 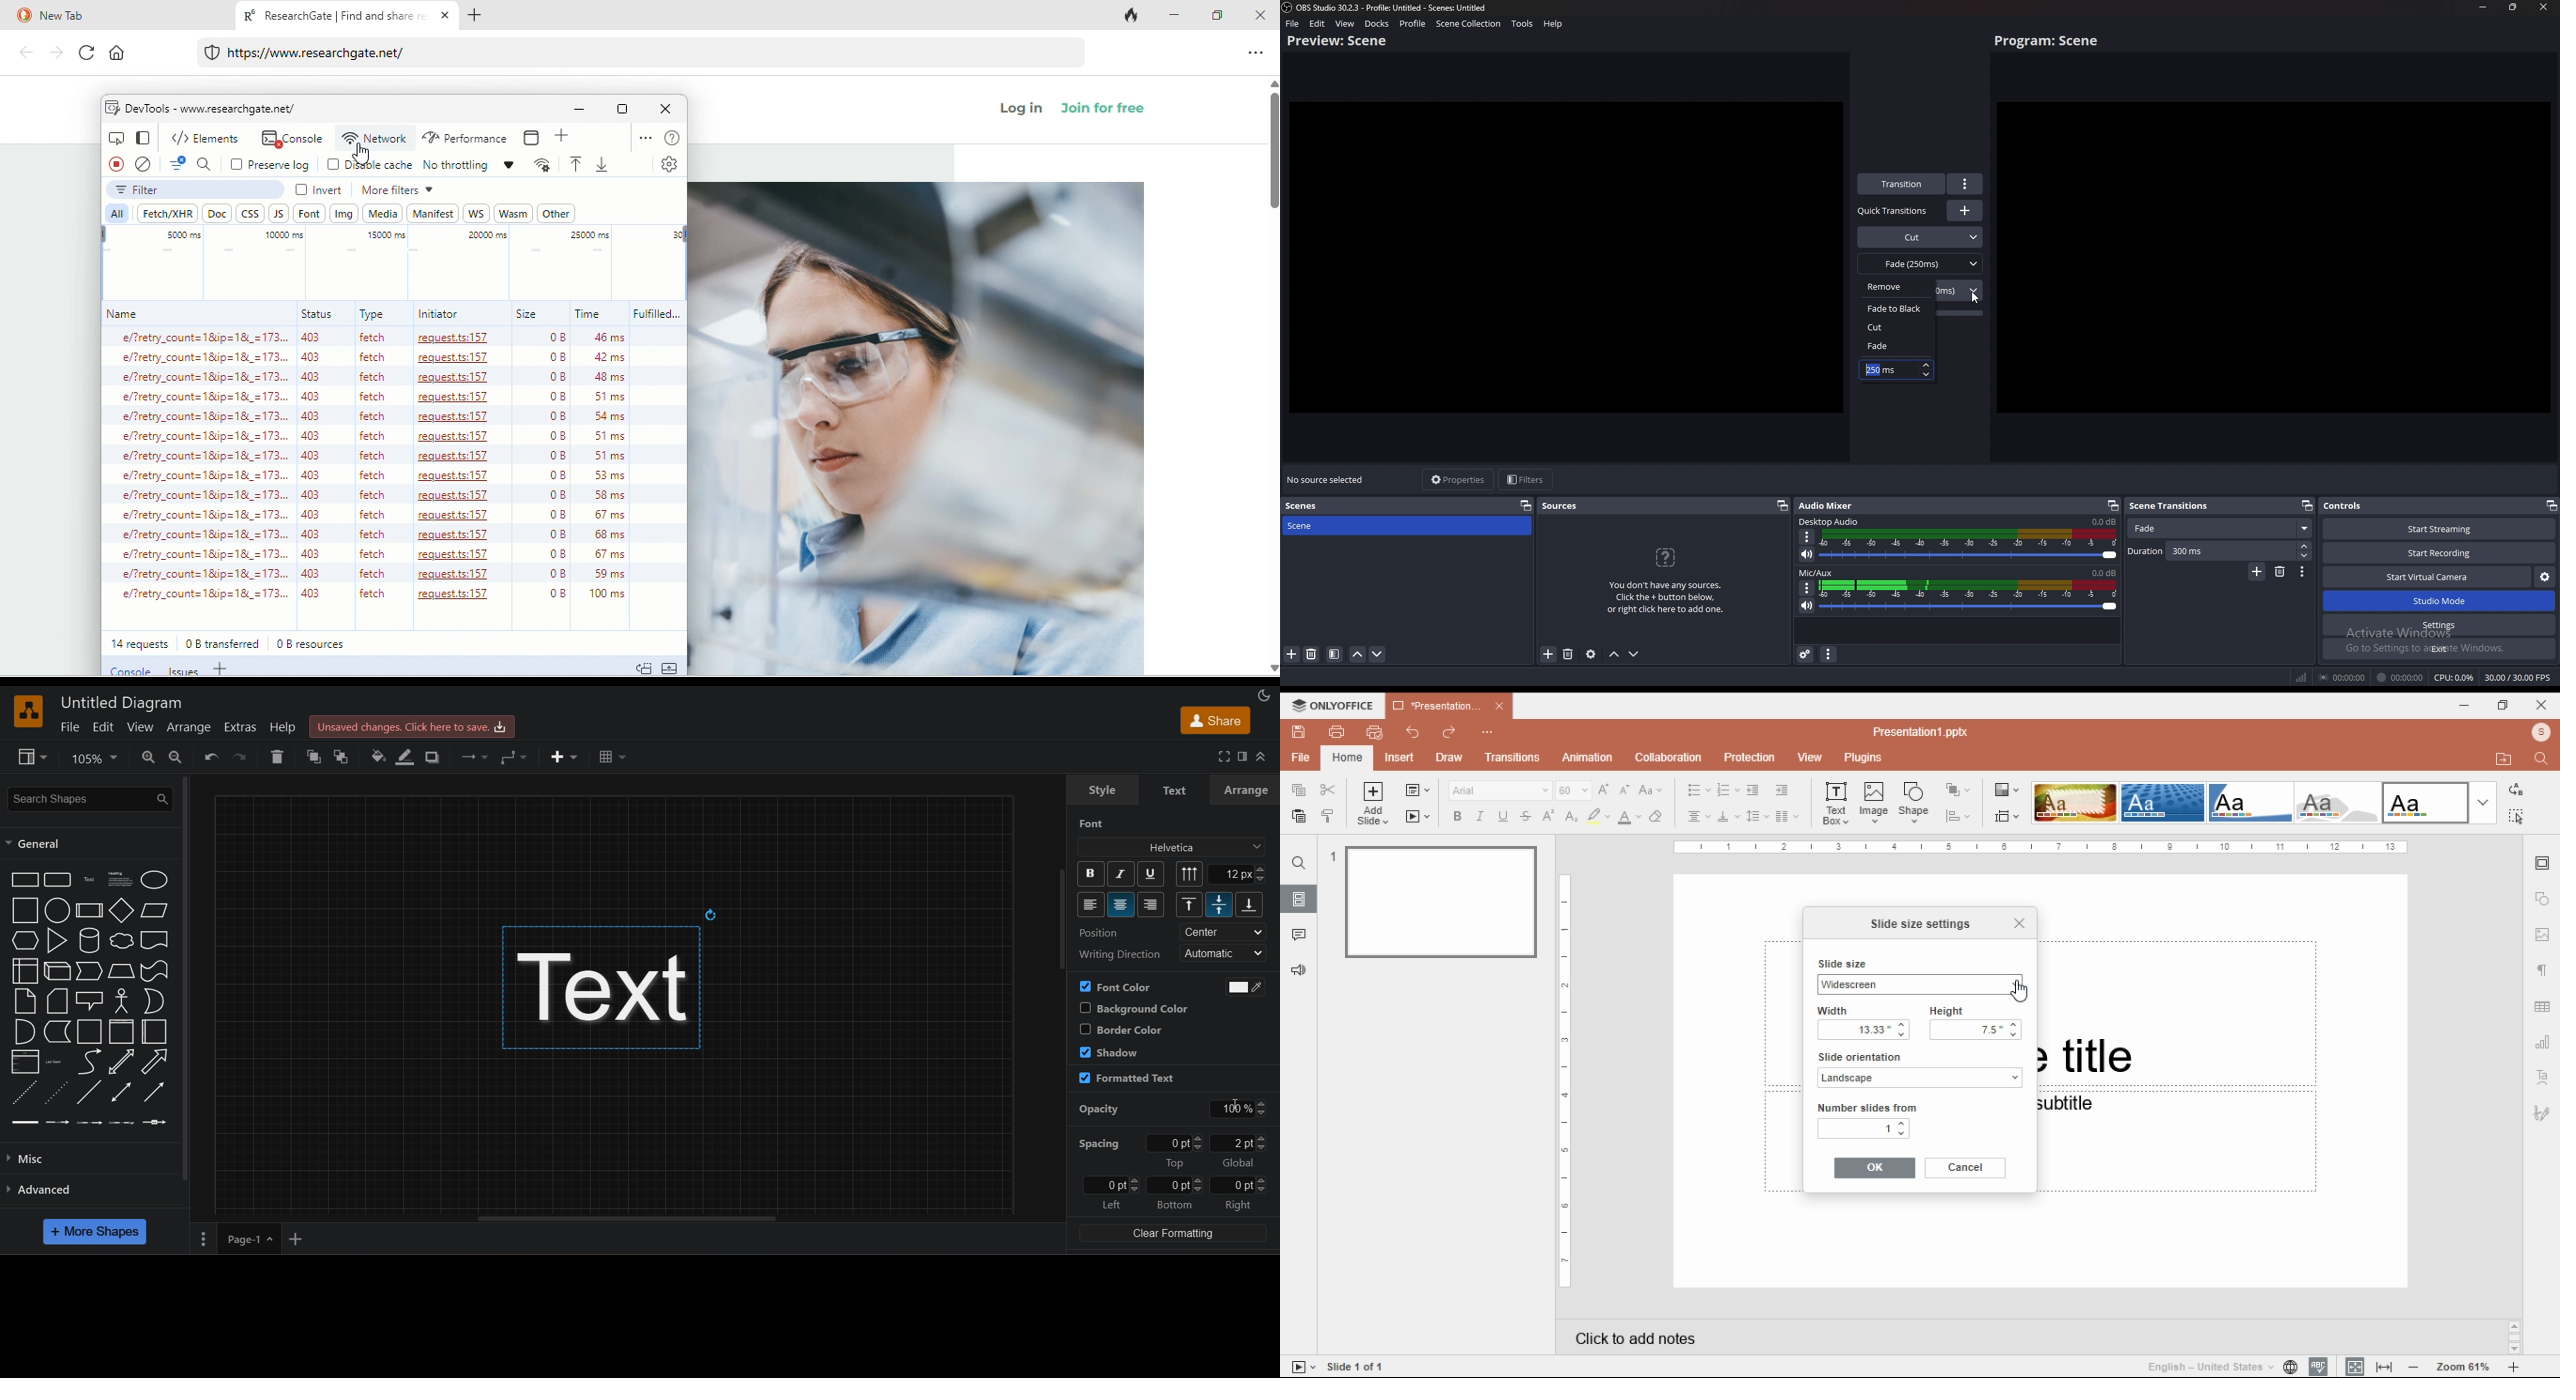 What do you see at coordinates (1975, 1031) in the screenshot?
I see `7.5"` at bounding box center [1975, 1031].